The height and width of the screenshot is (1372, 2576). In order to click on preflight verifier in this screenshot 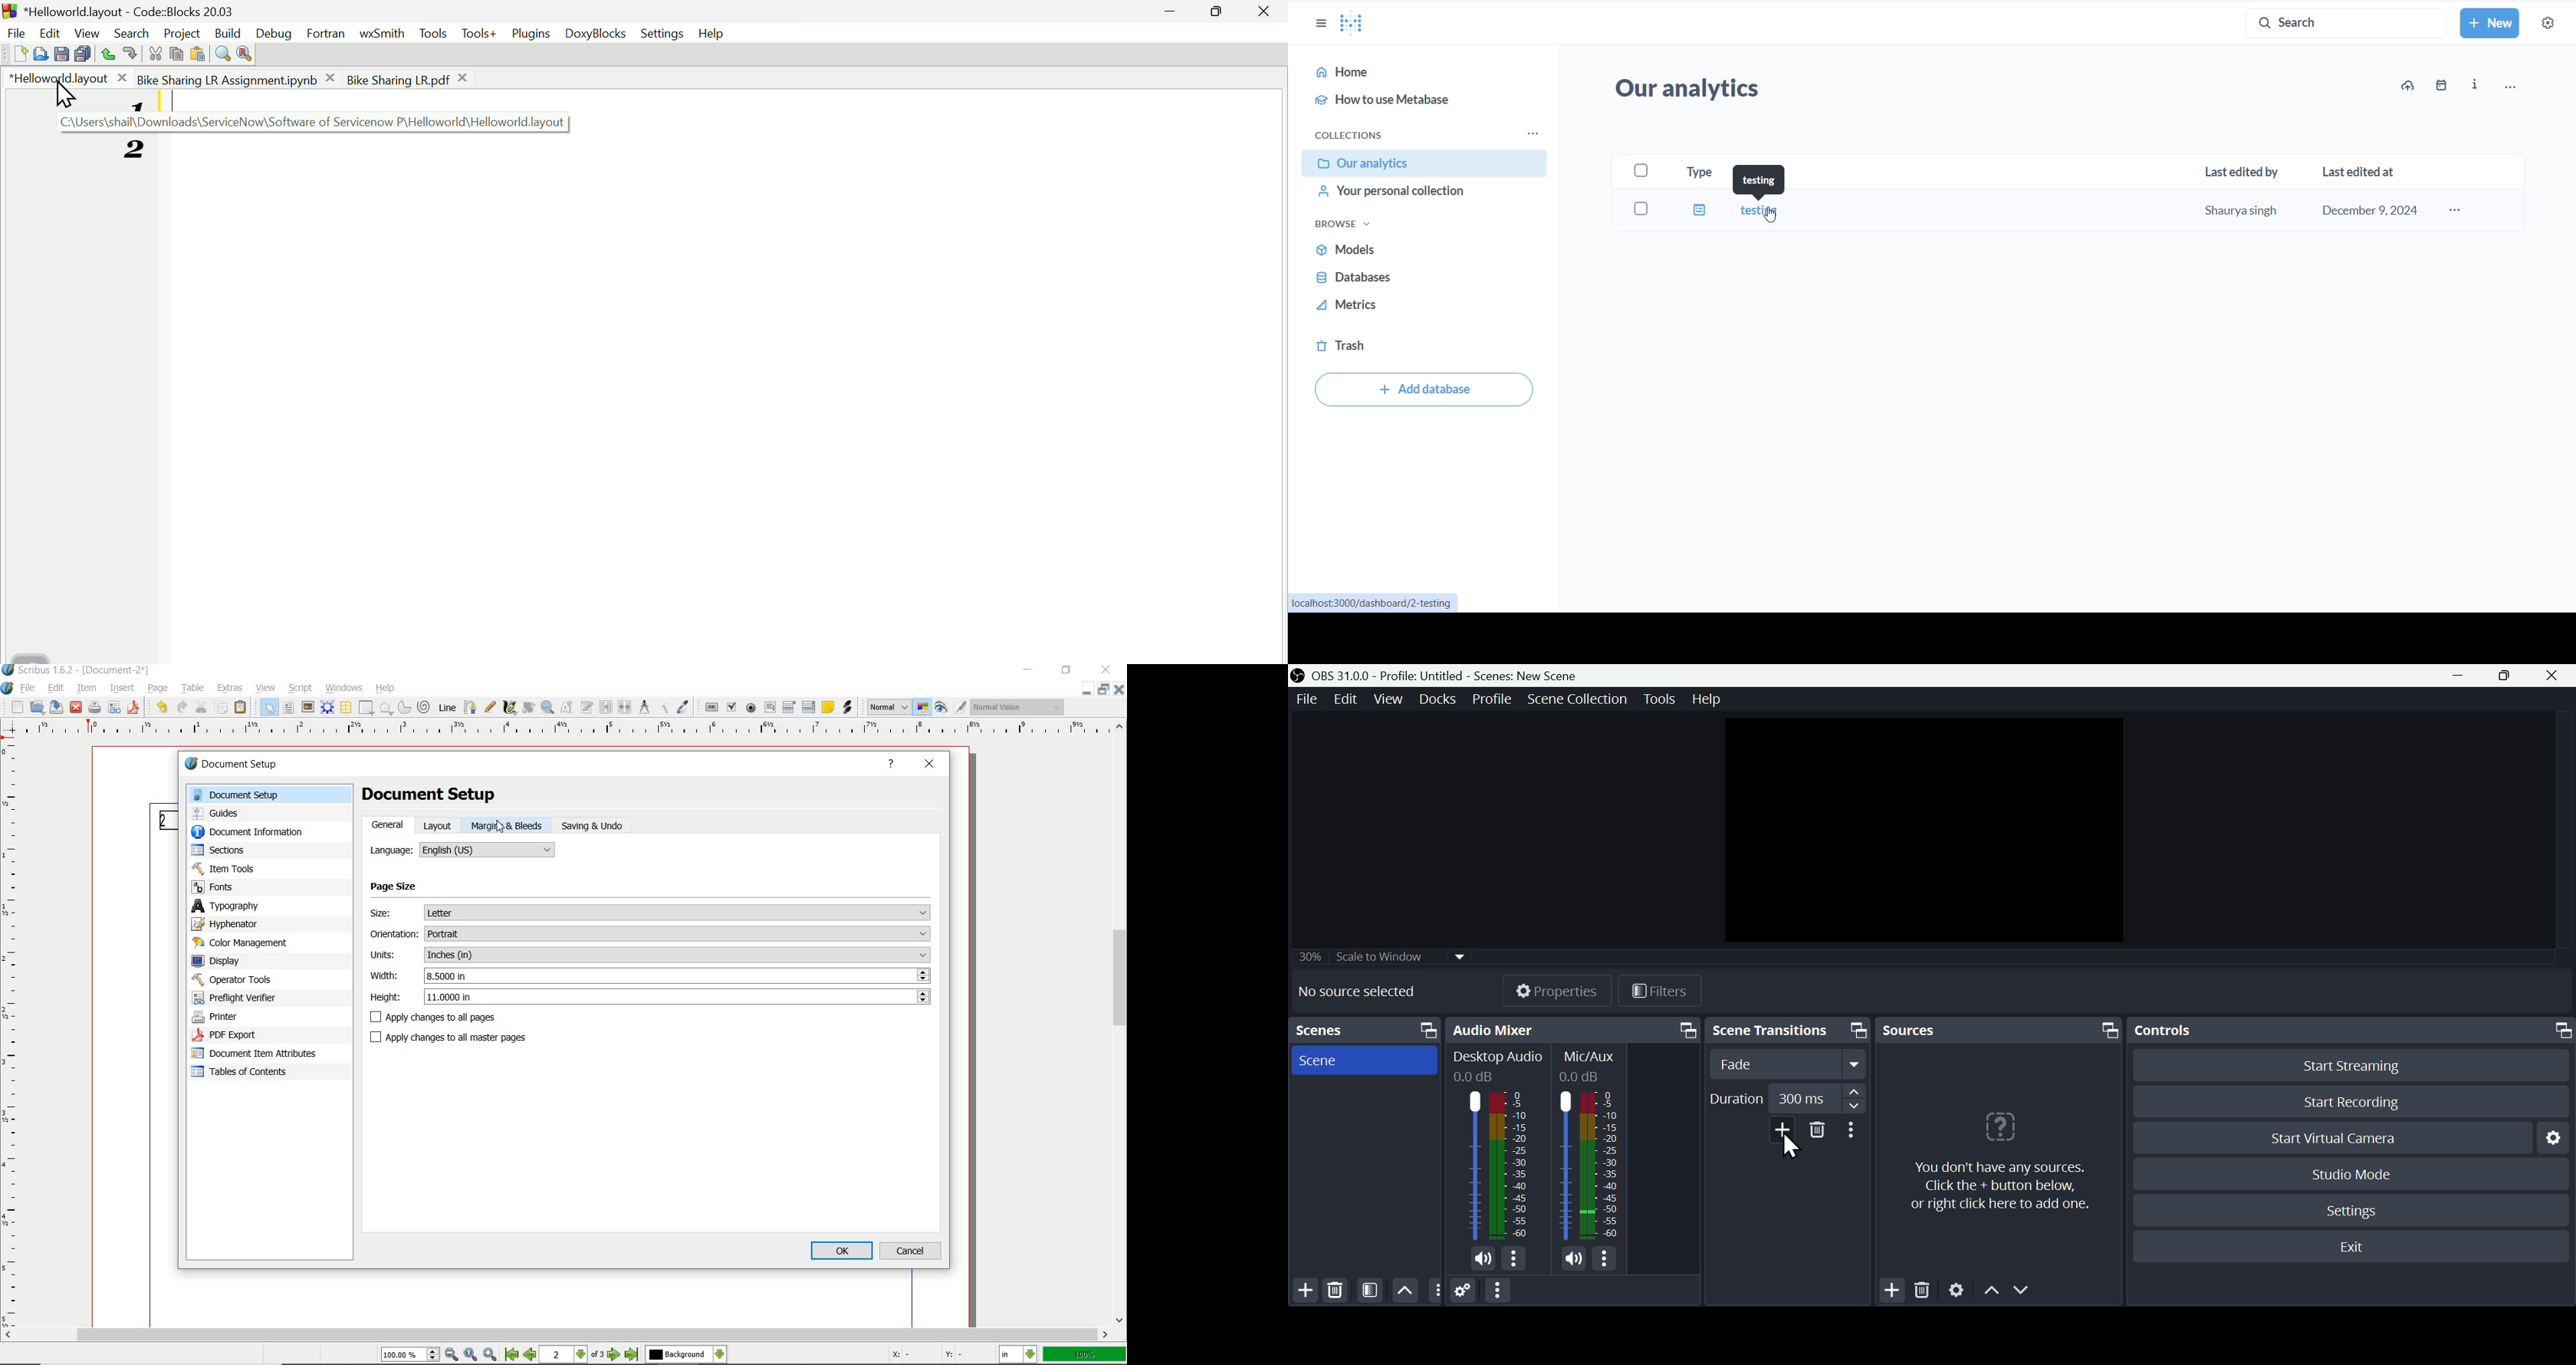, I will do `click(238, 999)`.